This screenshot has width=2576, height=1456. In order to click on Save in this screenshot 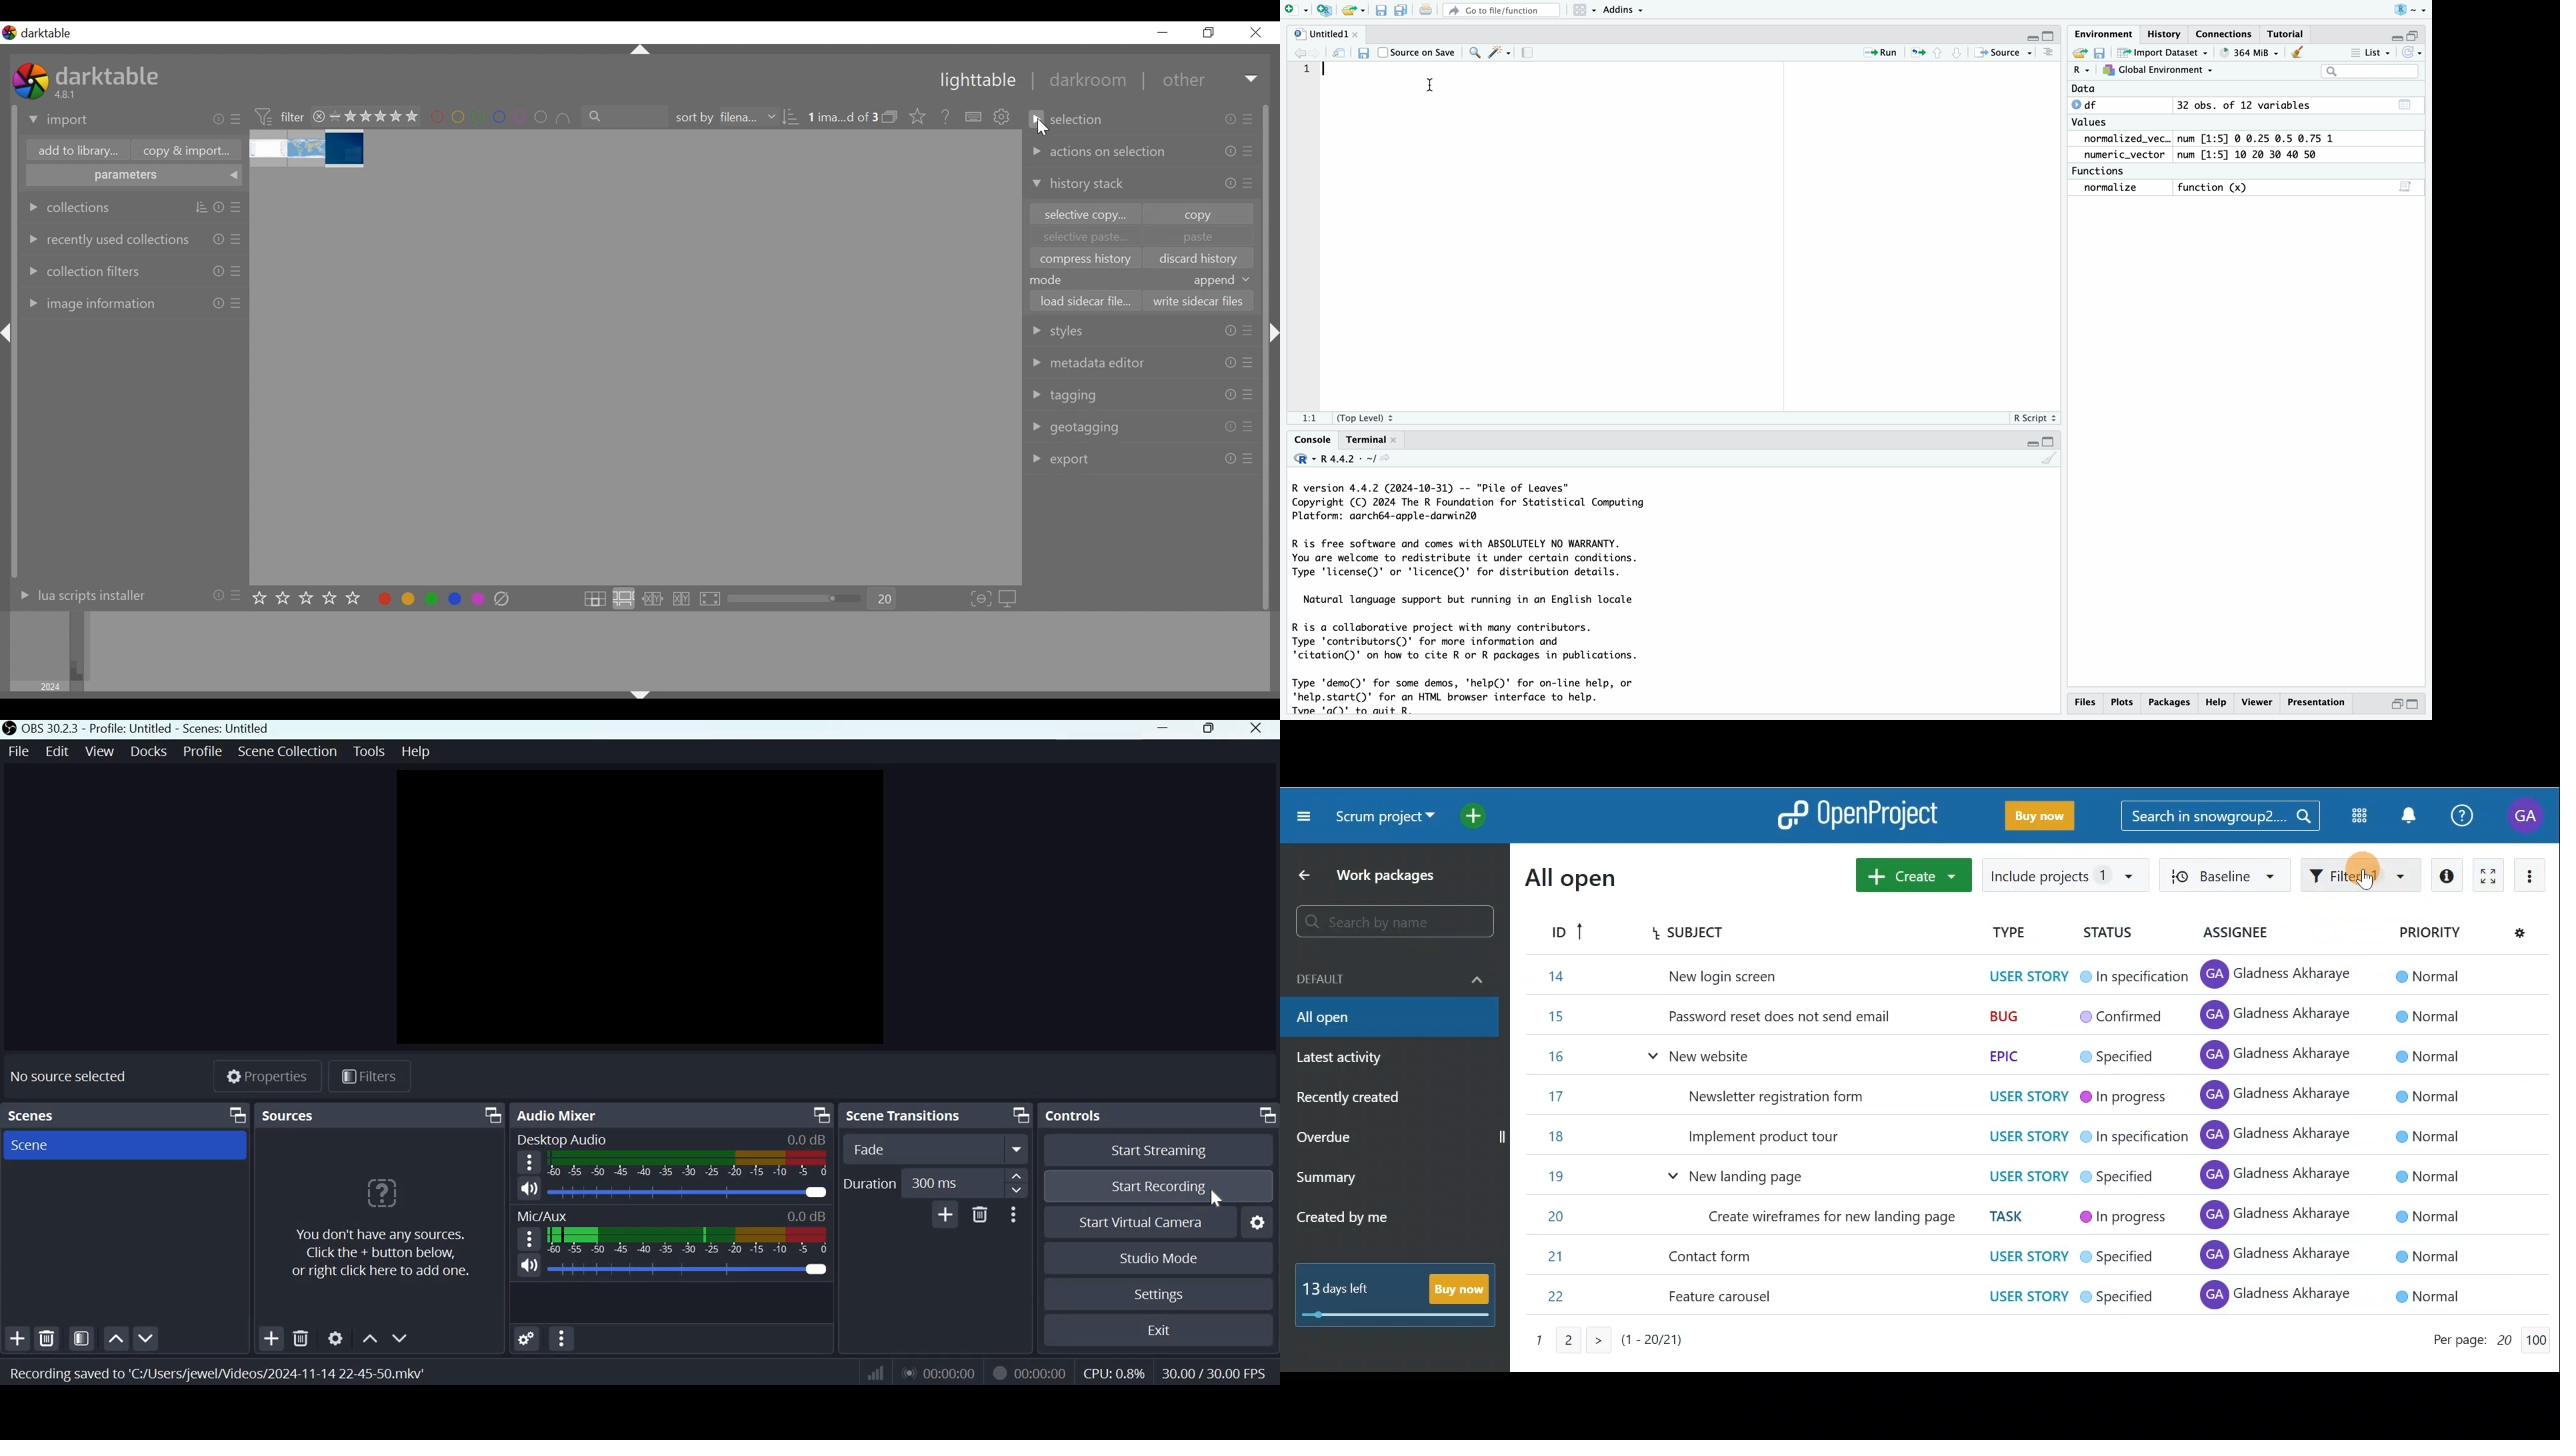, I will do `click(2100, 52)`.